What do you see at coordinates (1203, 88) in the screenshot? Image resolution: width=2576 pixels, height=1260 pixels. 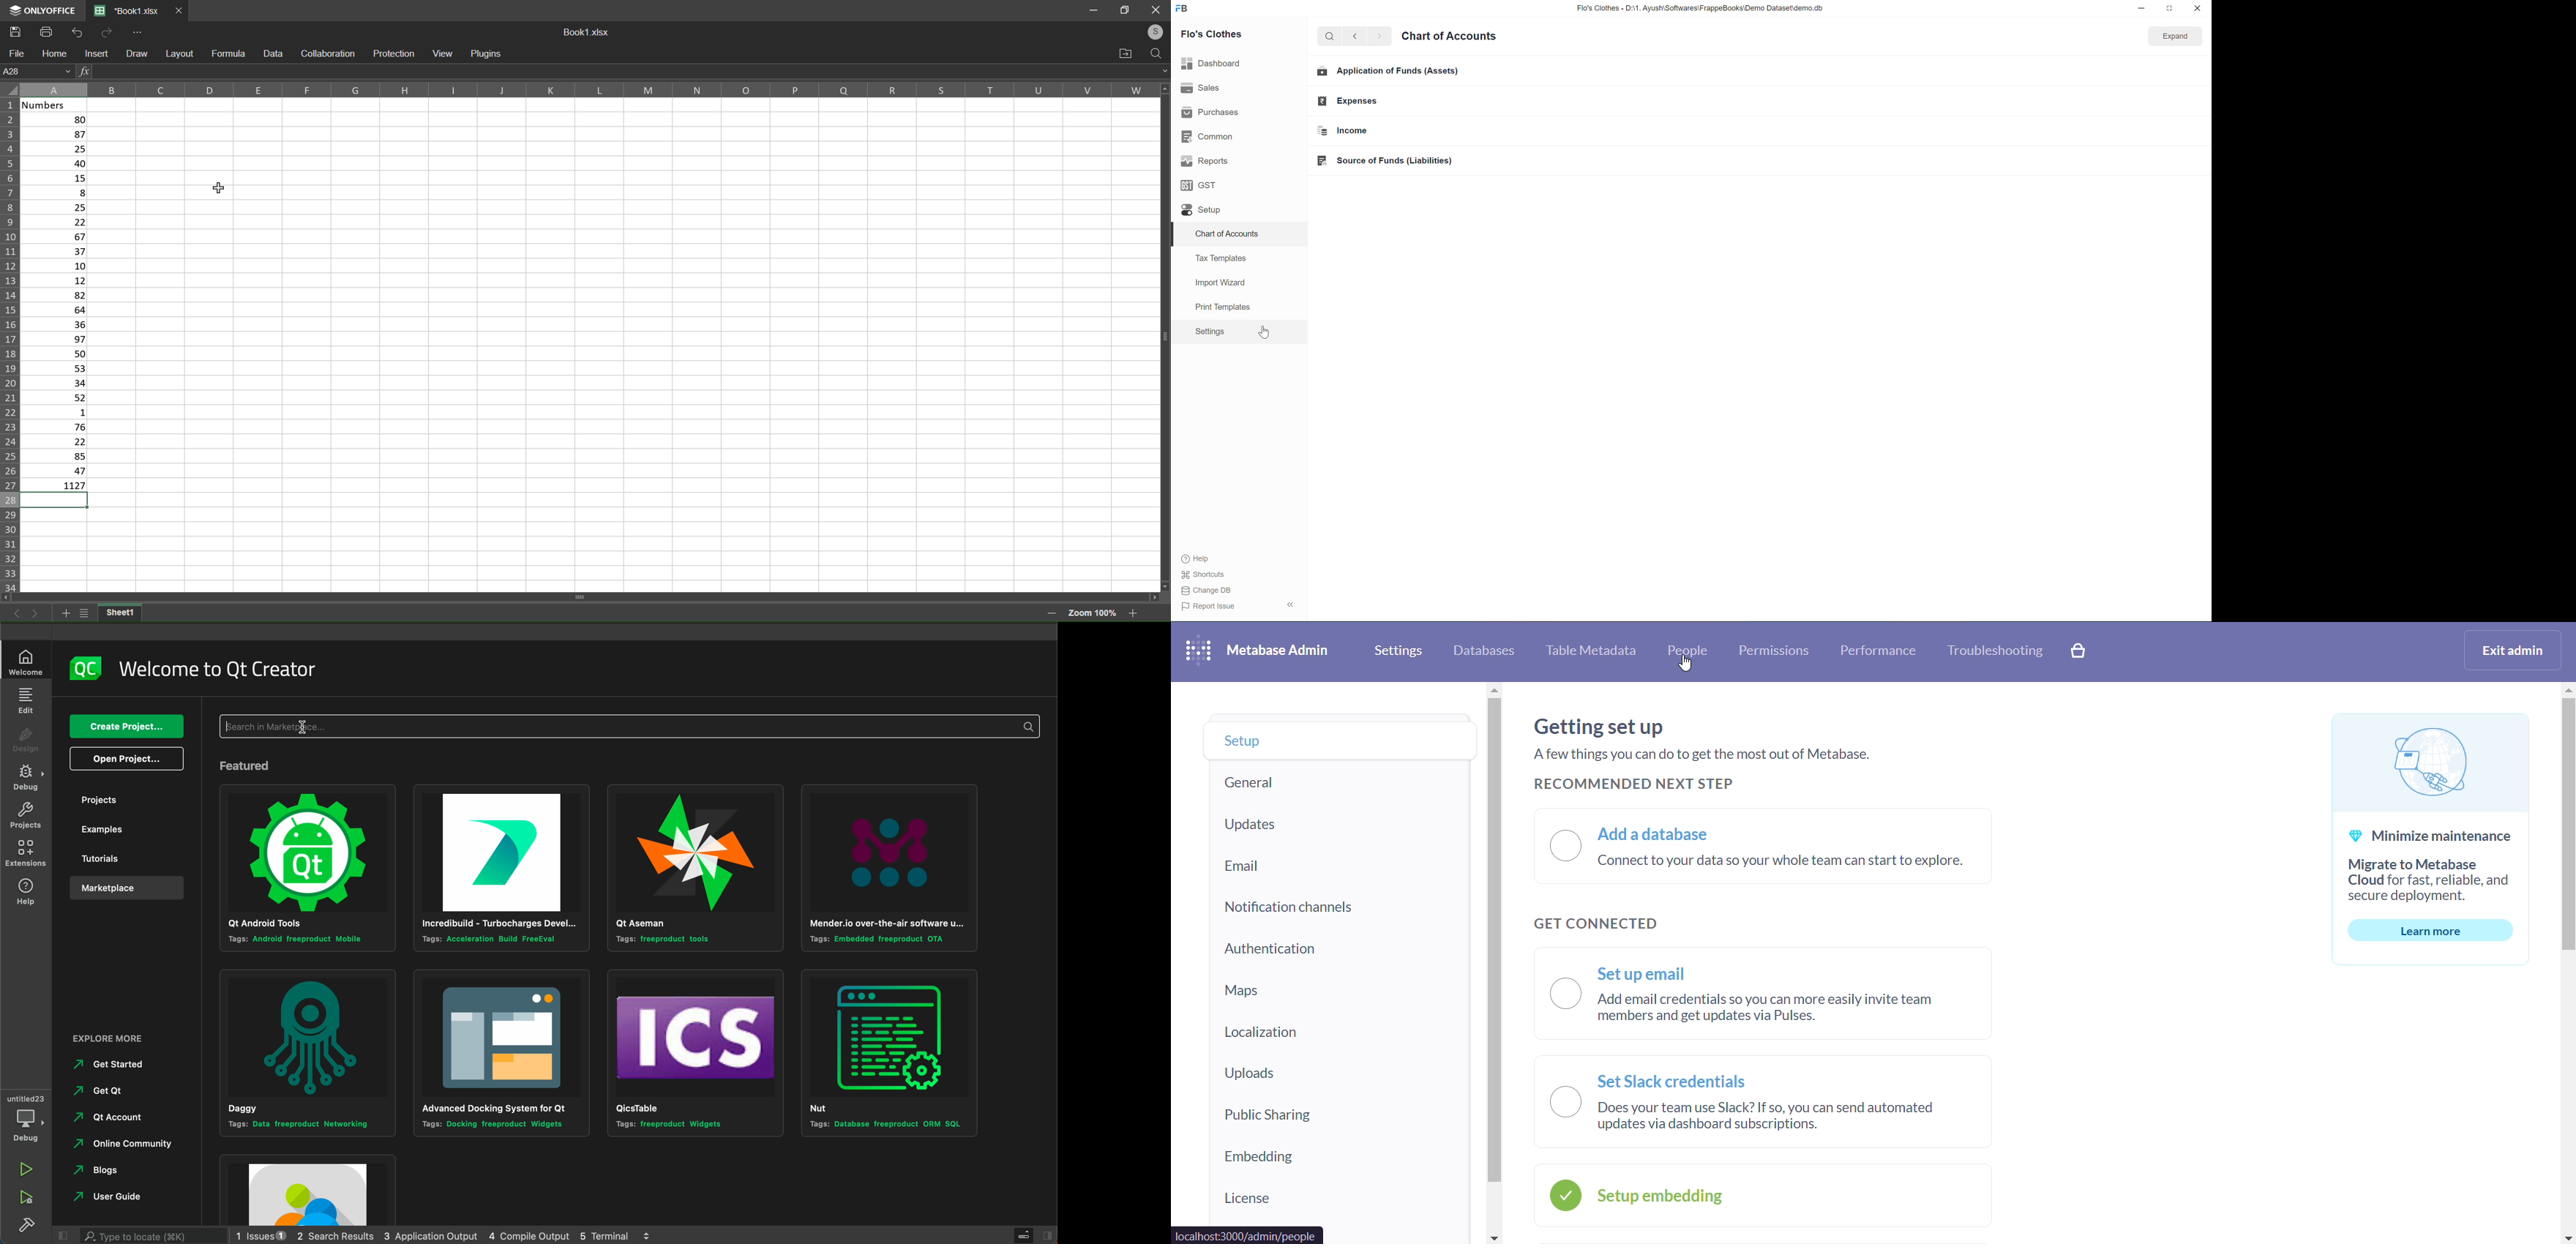 I see `Sales` at bounding box center [1203, 88].